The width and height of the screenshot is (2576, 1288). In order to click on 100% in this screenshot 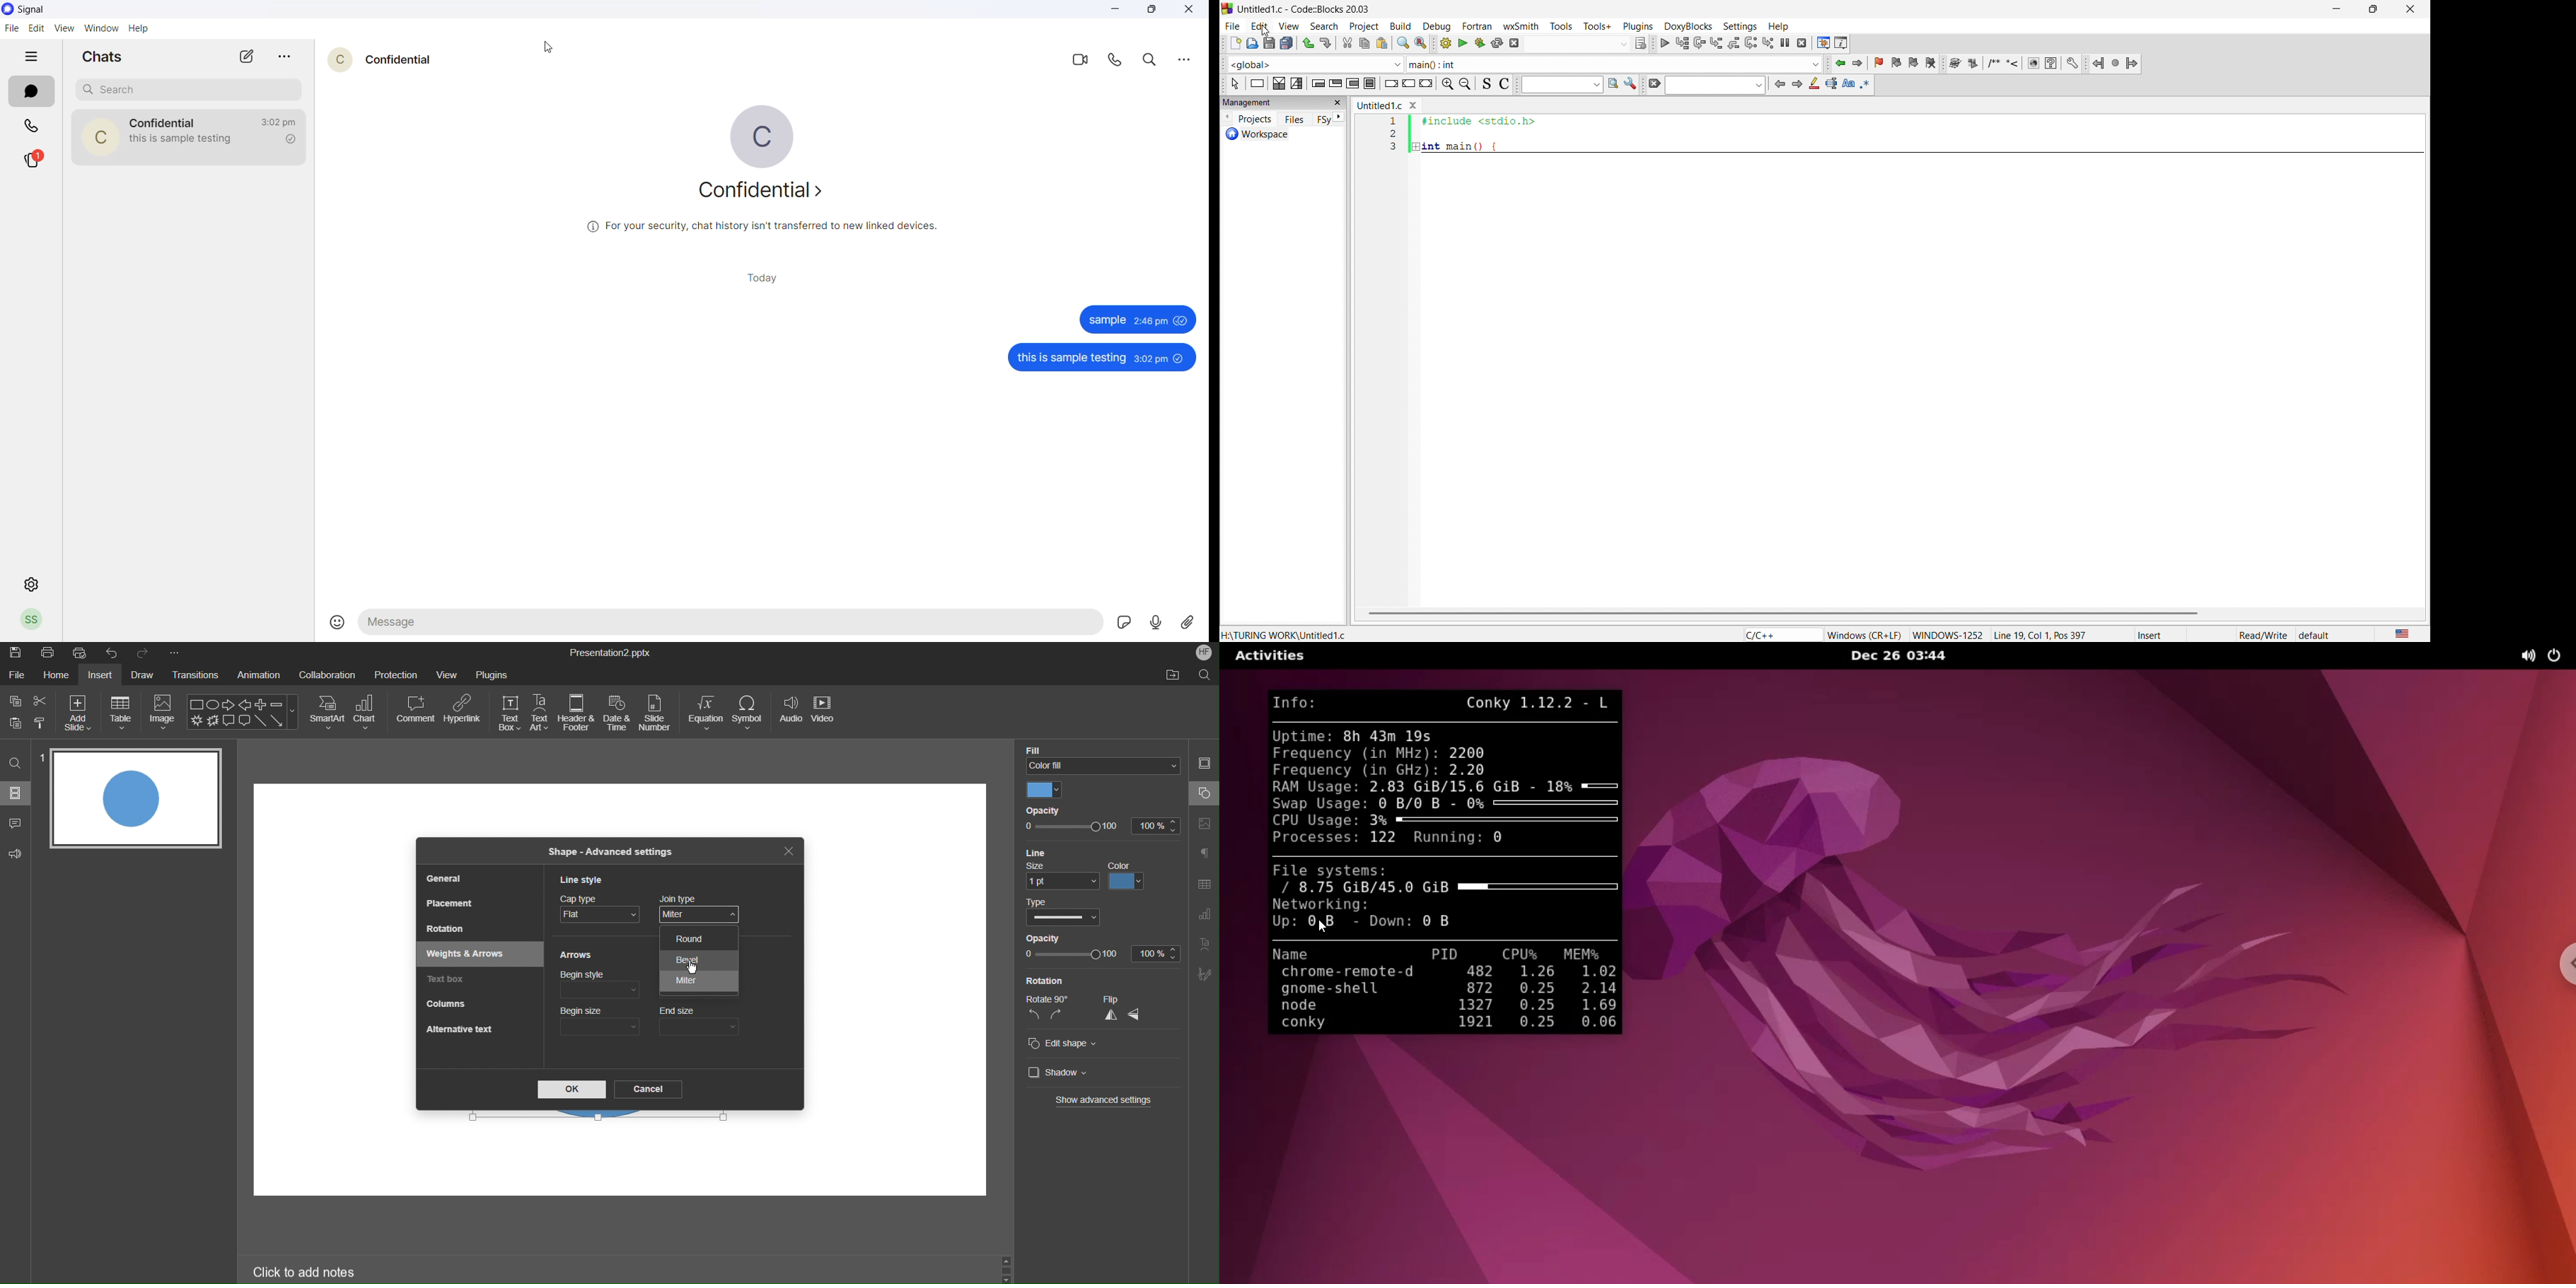, I will do `click(1157, 953)`.